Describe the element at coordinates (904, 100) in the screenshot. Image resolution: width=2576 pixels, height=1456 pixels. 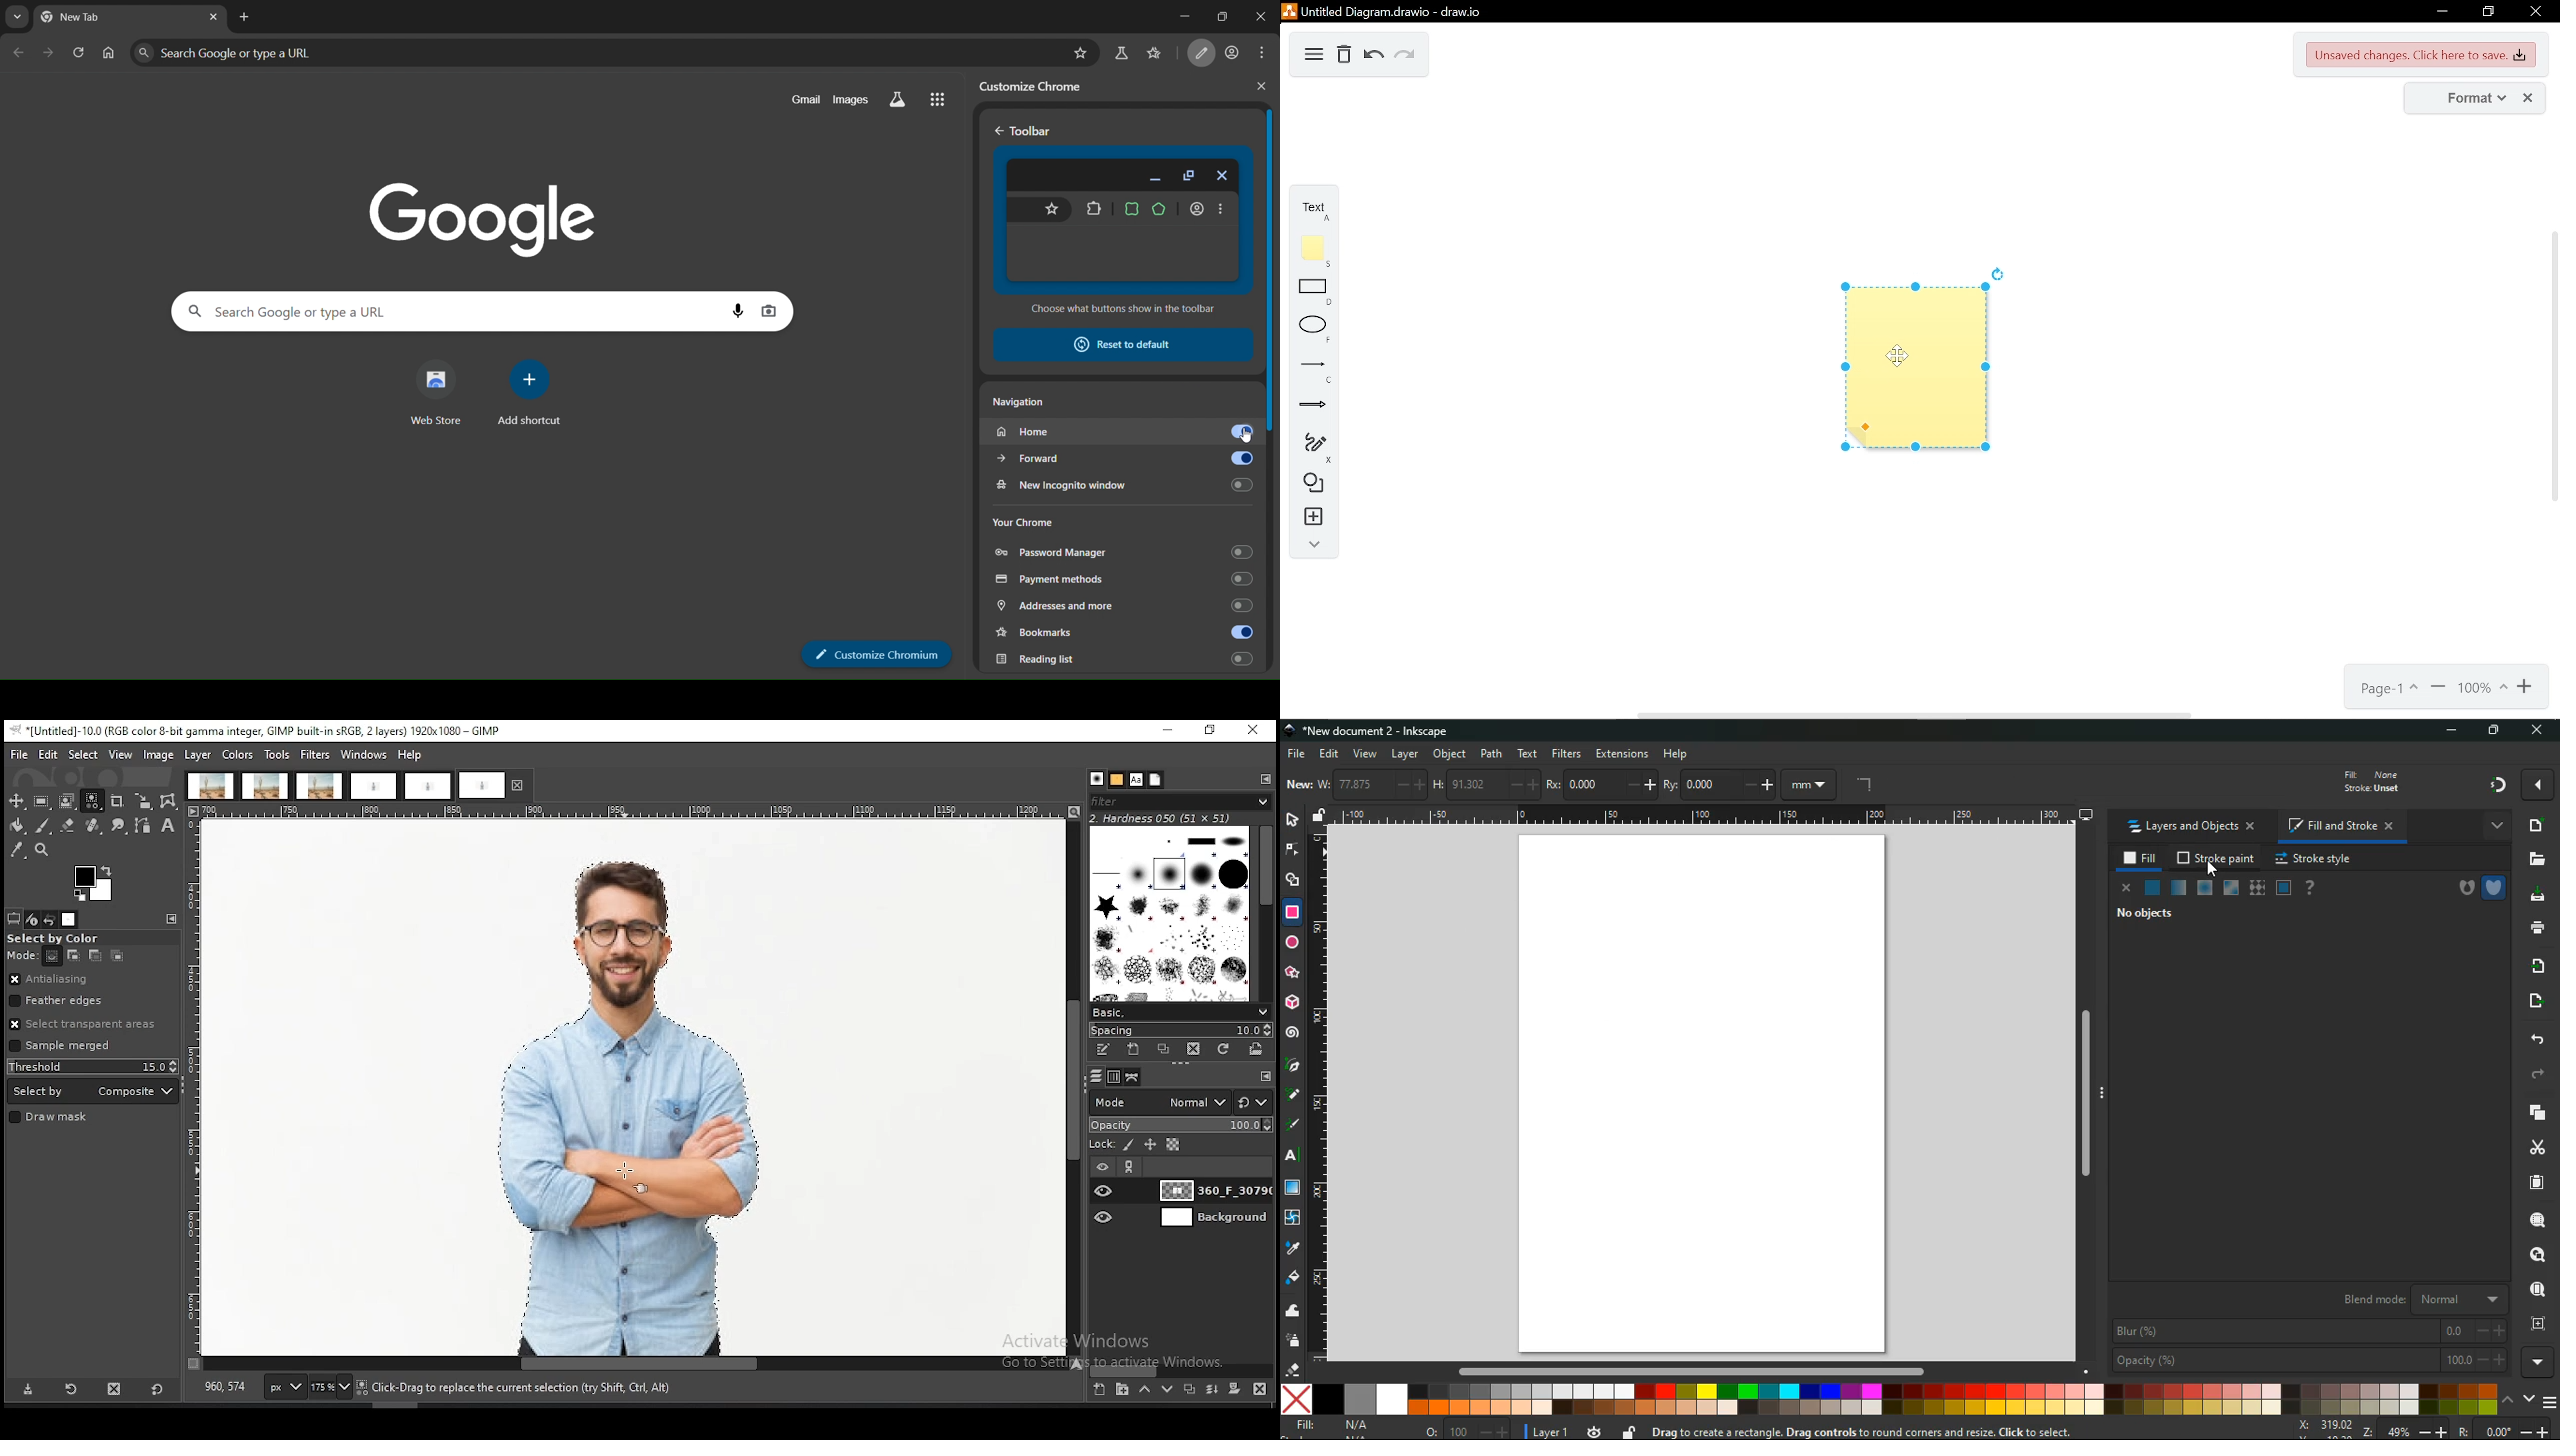
I see `search labs` at that location.